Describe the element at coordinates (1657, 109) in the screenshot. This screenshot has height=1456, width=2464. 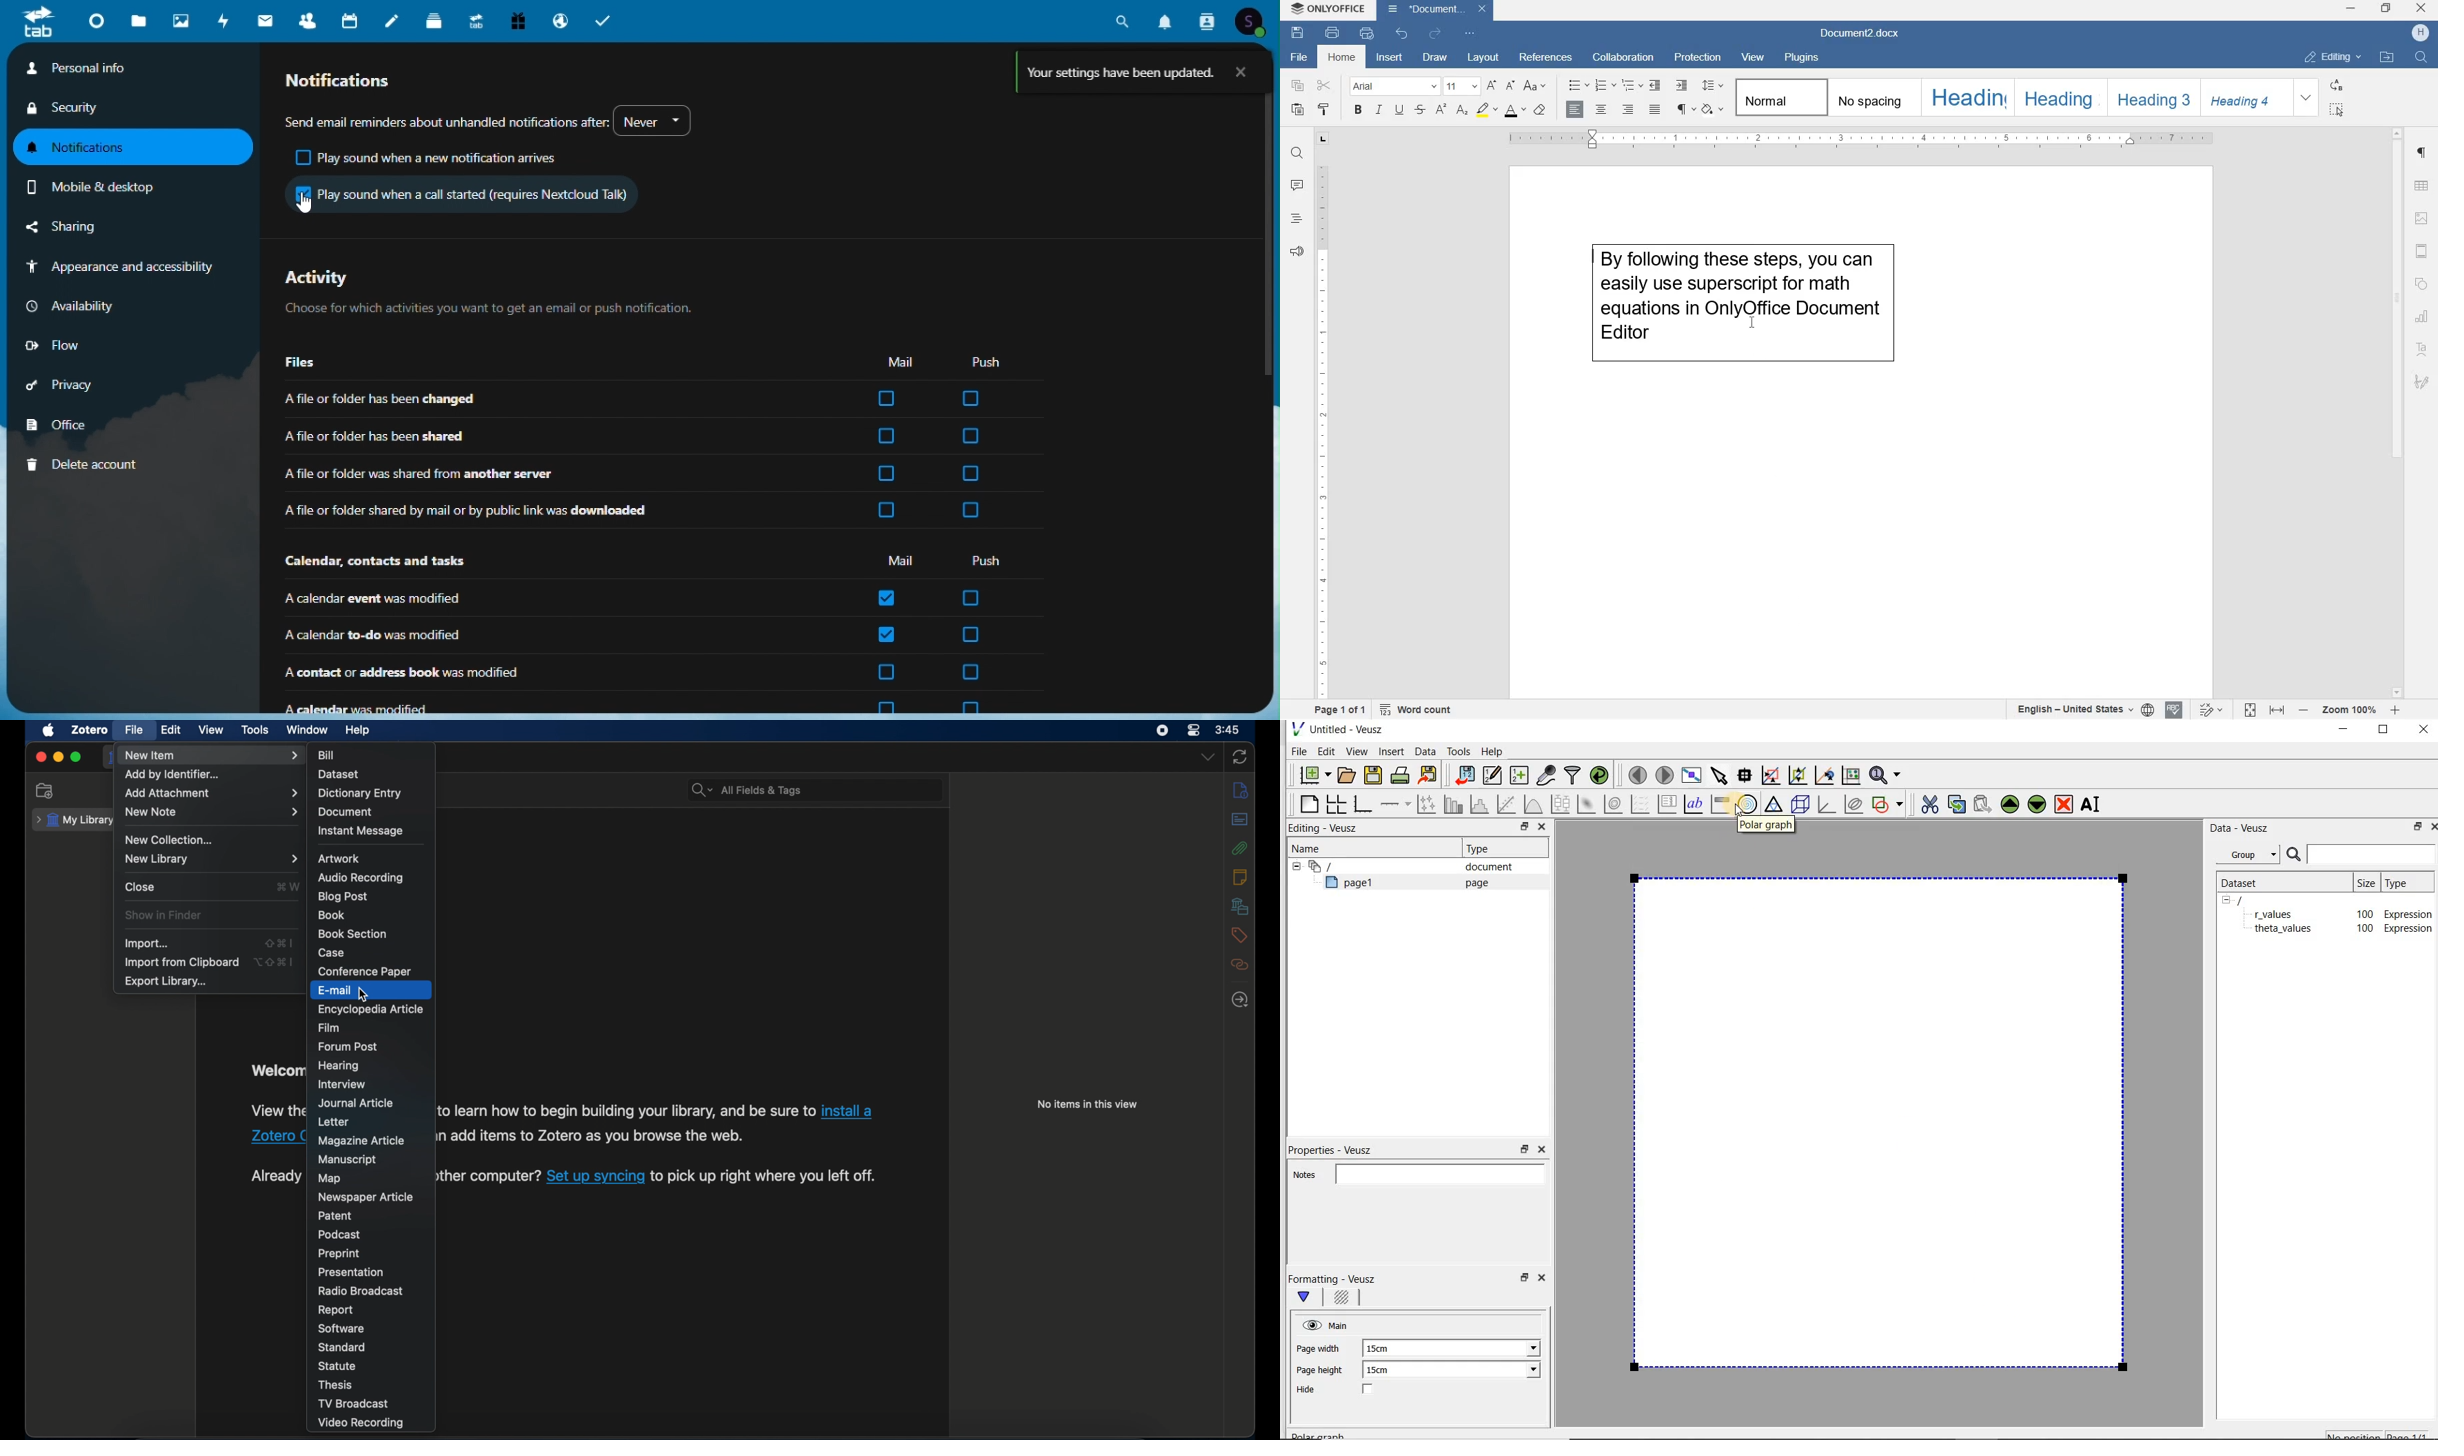
I see `justified` at that location.